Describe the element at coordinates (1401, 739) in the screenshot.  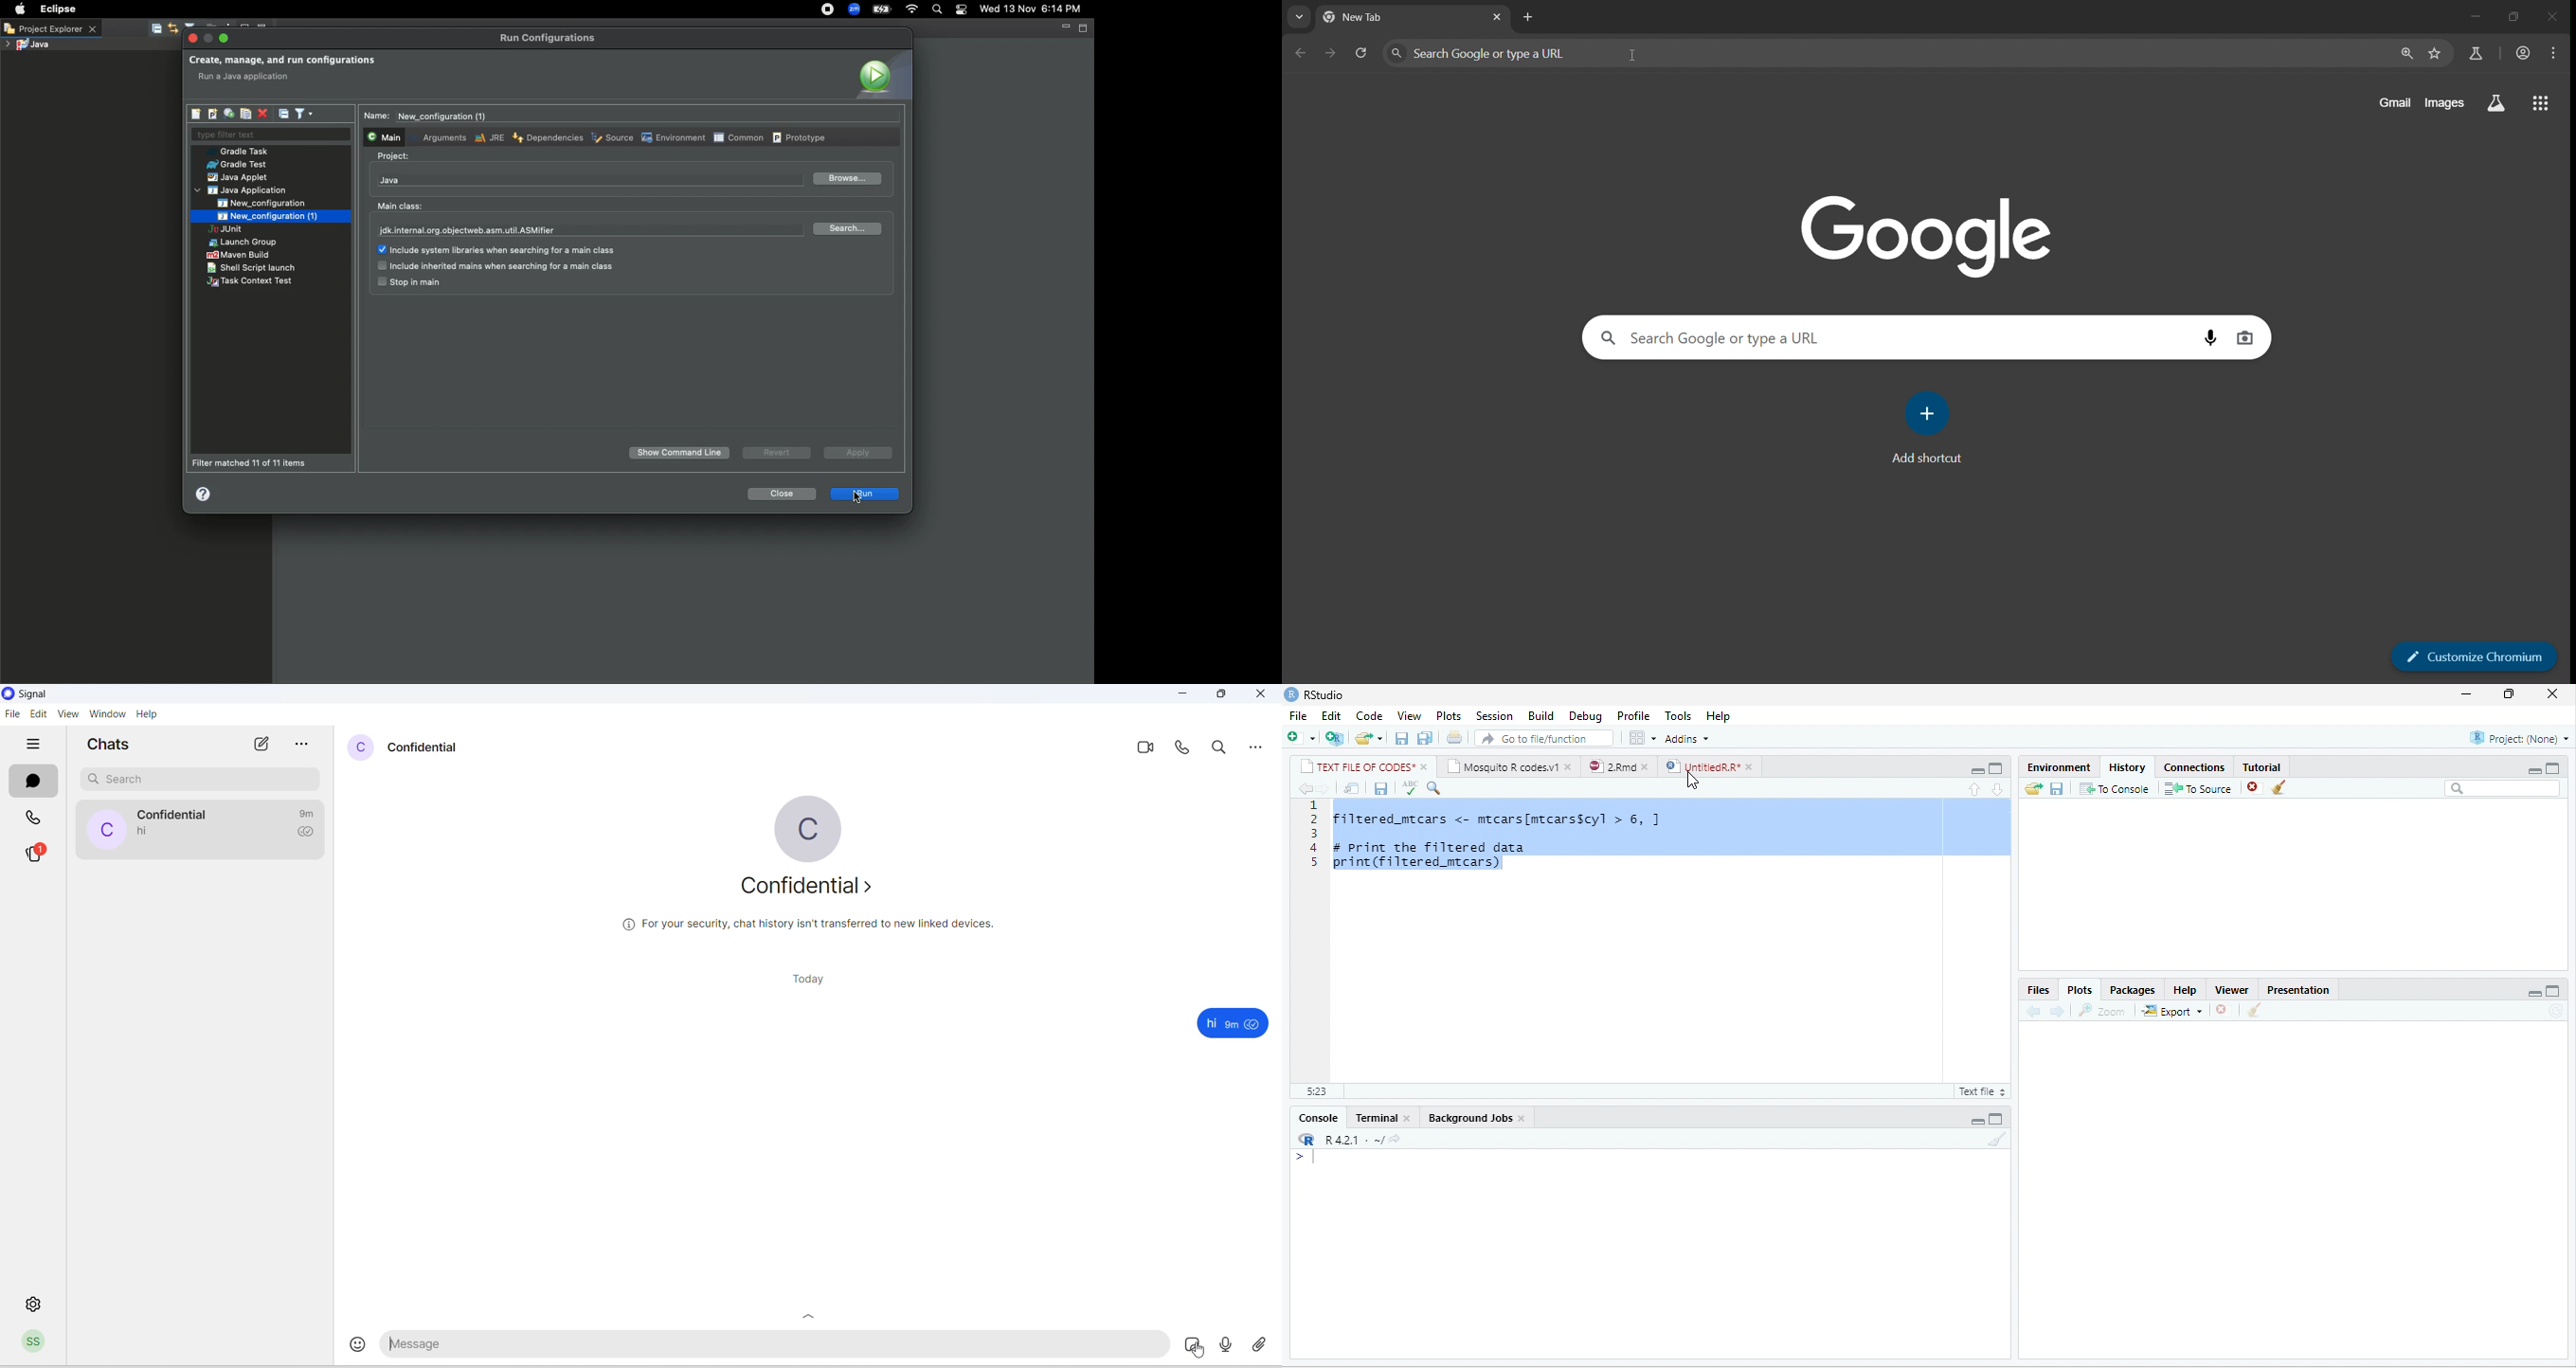
I see `save` at that location.